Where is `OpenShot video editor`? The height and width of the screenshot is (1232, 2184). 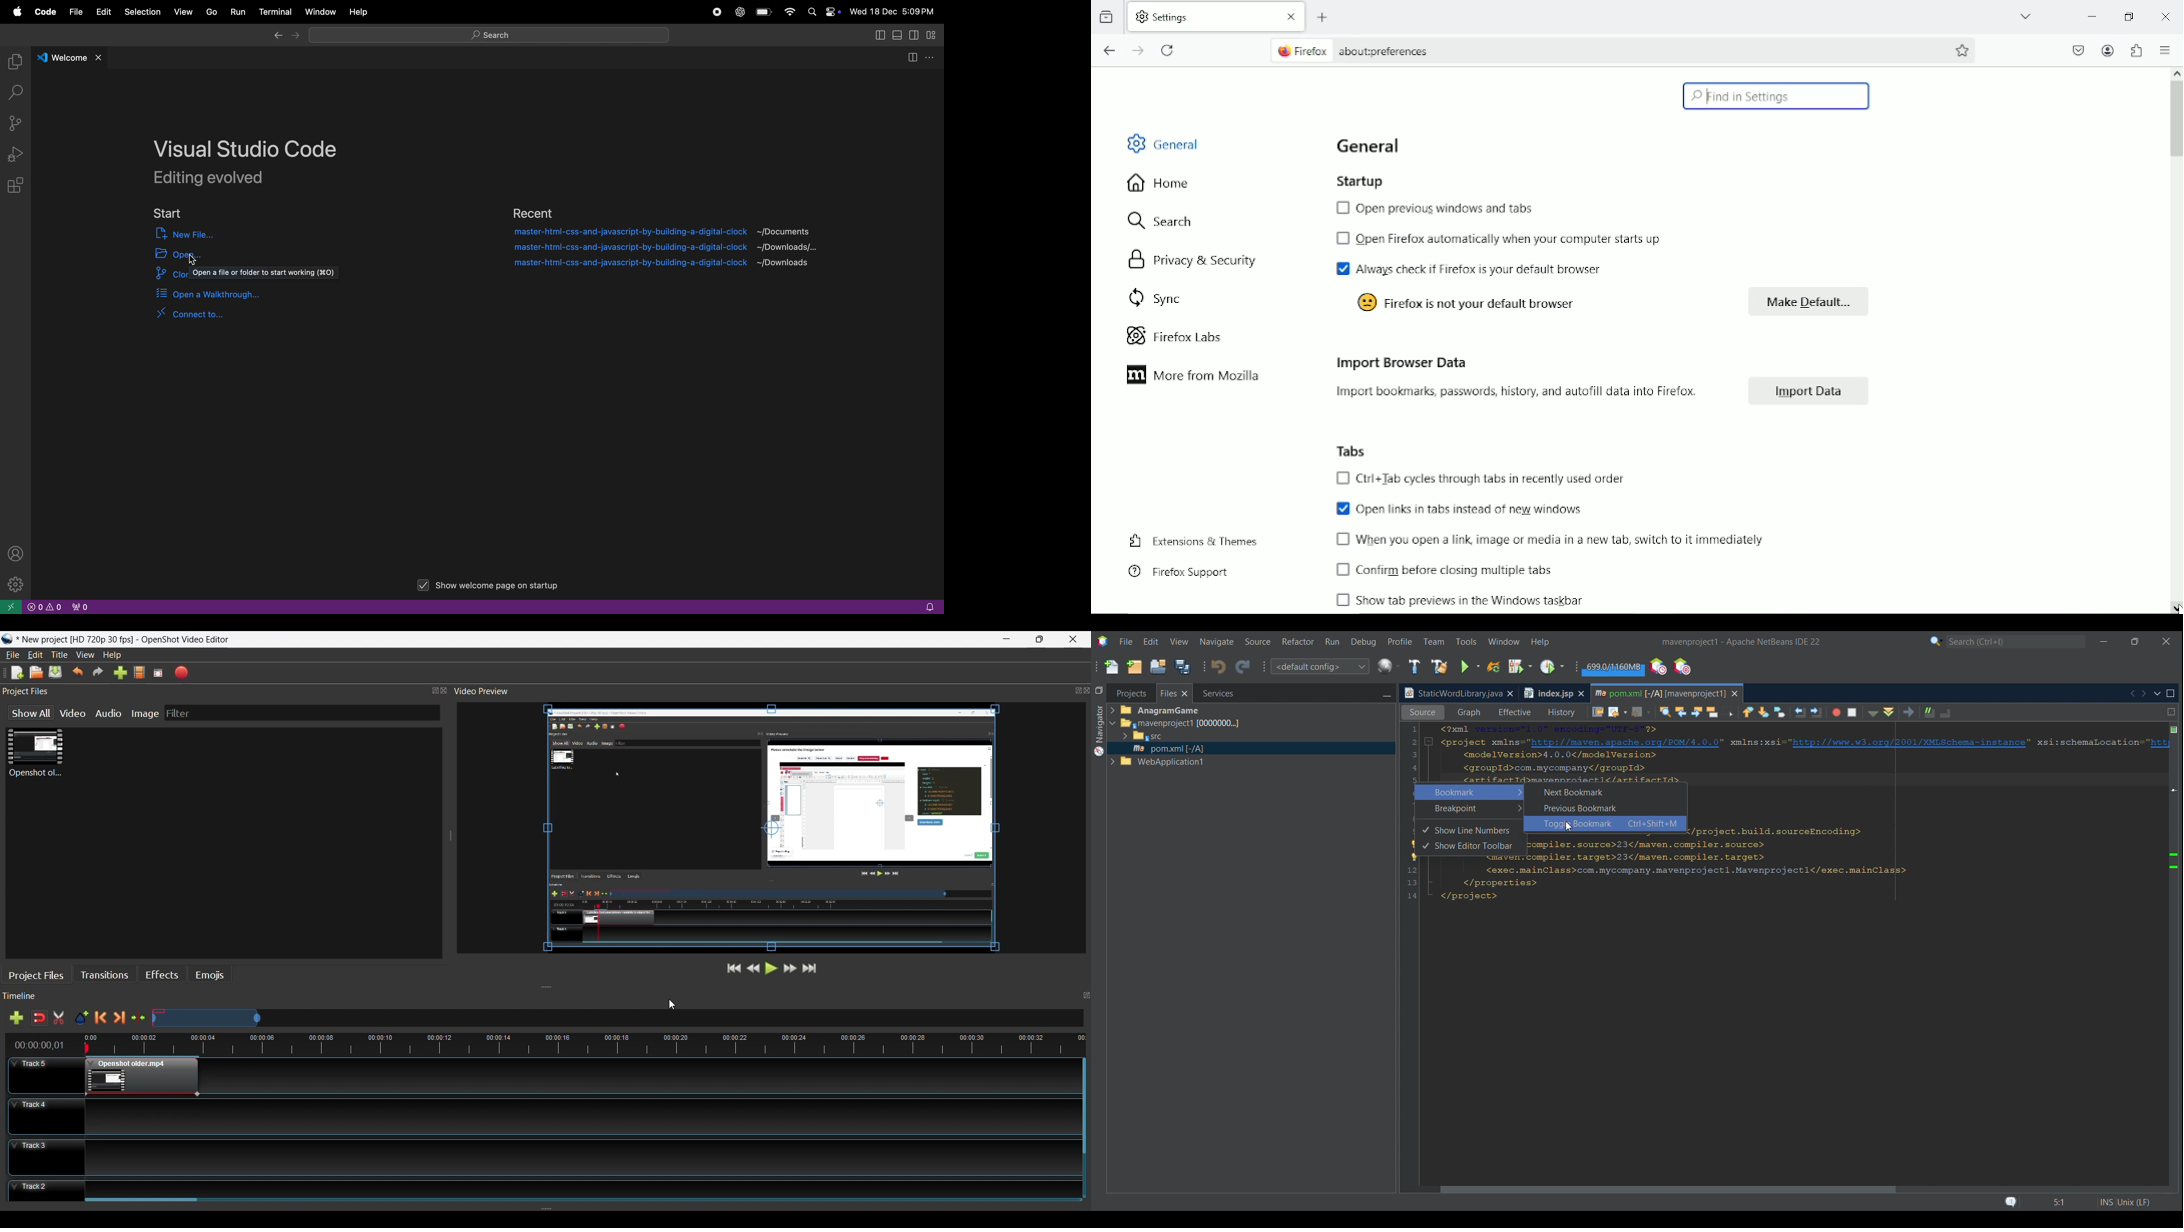 OpenShot video editor is located at coordinates (190, 640).